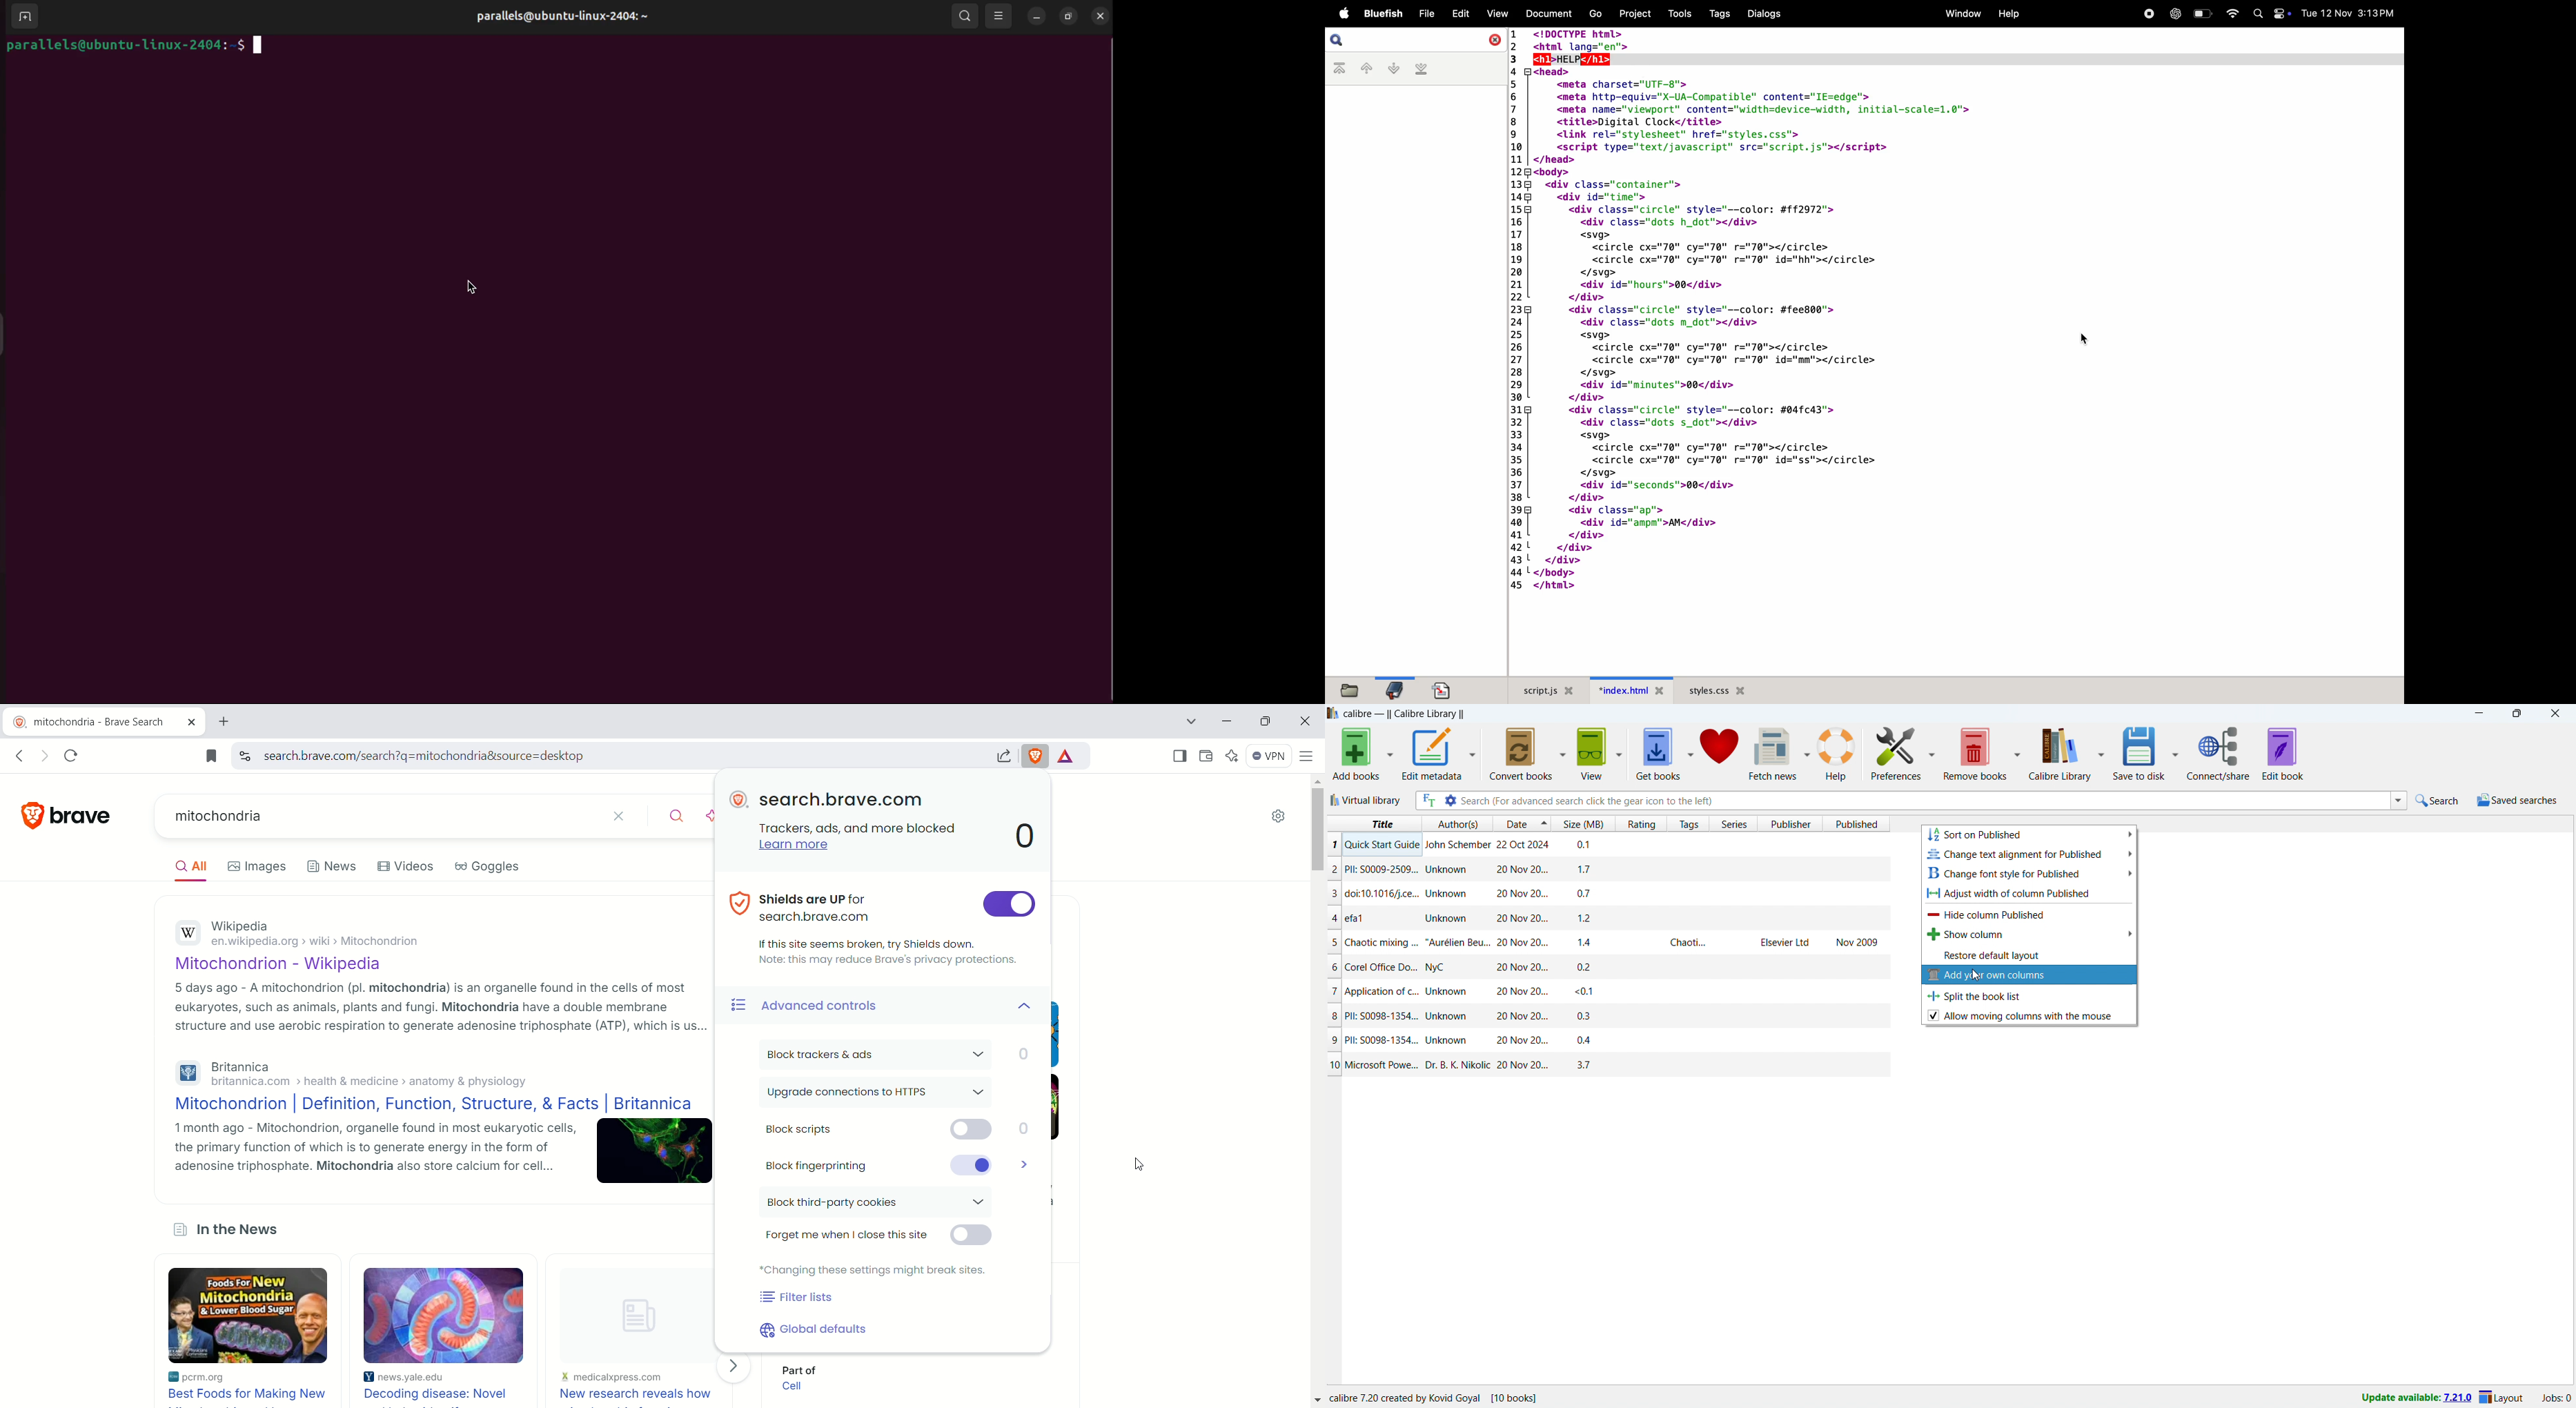  What do you see at coordinates (1208, 755) in the screenshot?
I see `wallet` at bounding box center [1208, 755].